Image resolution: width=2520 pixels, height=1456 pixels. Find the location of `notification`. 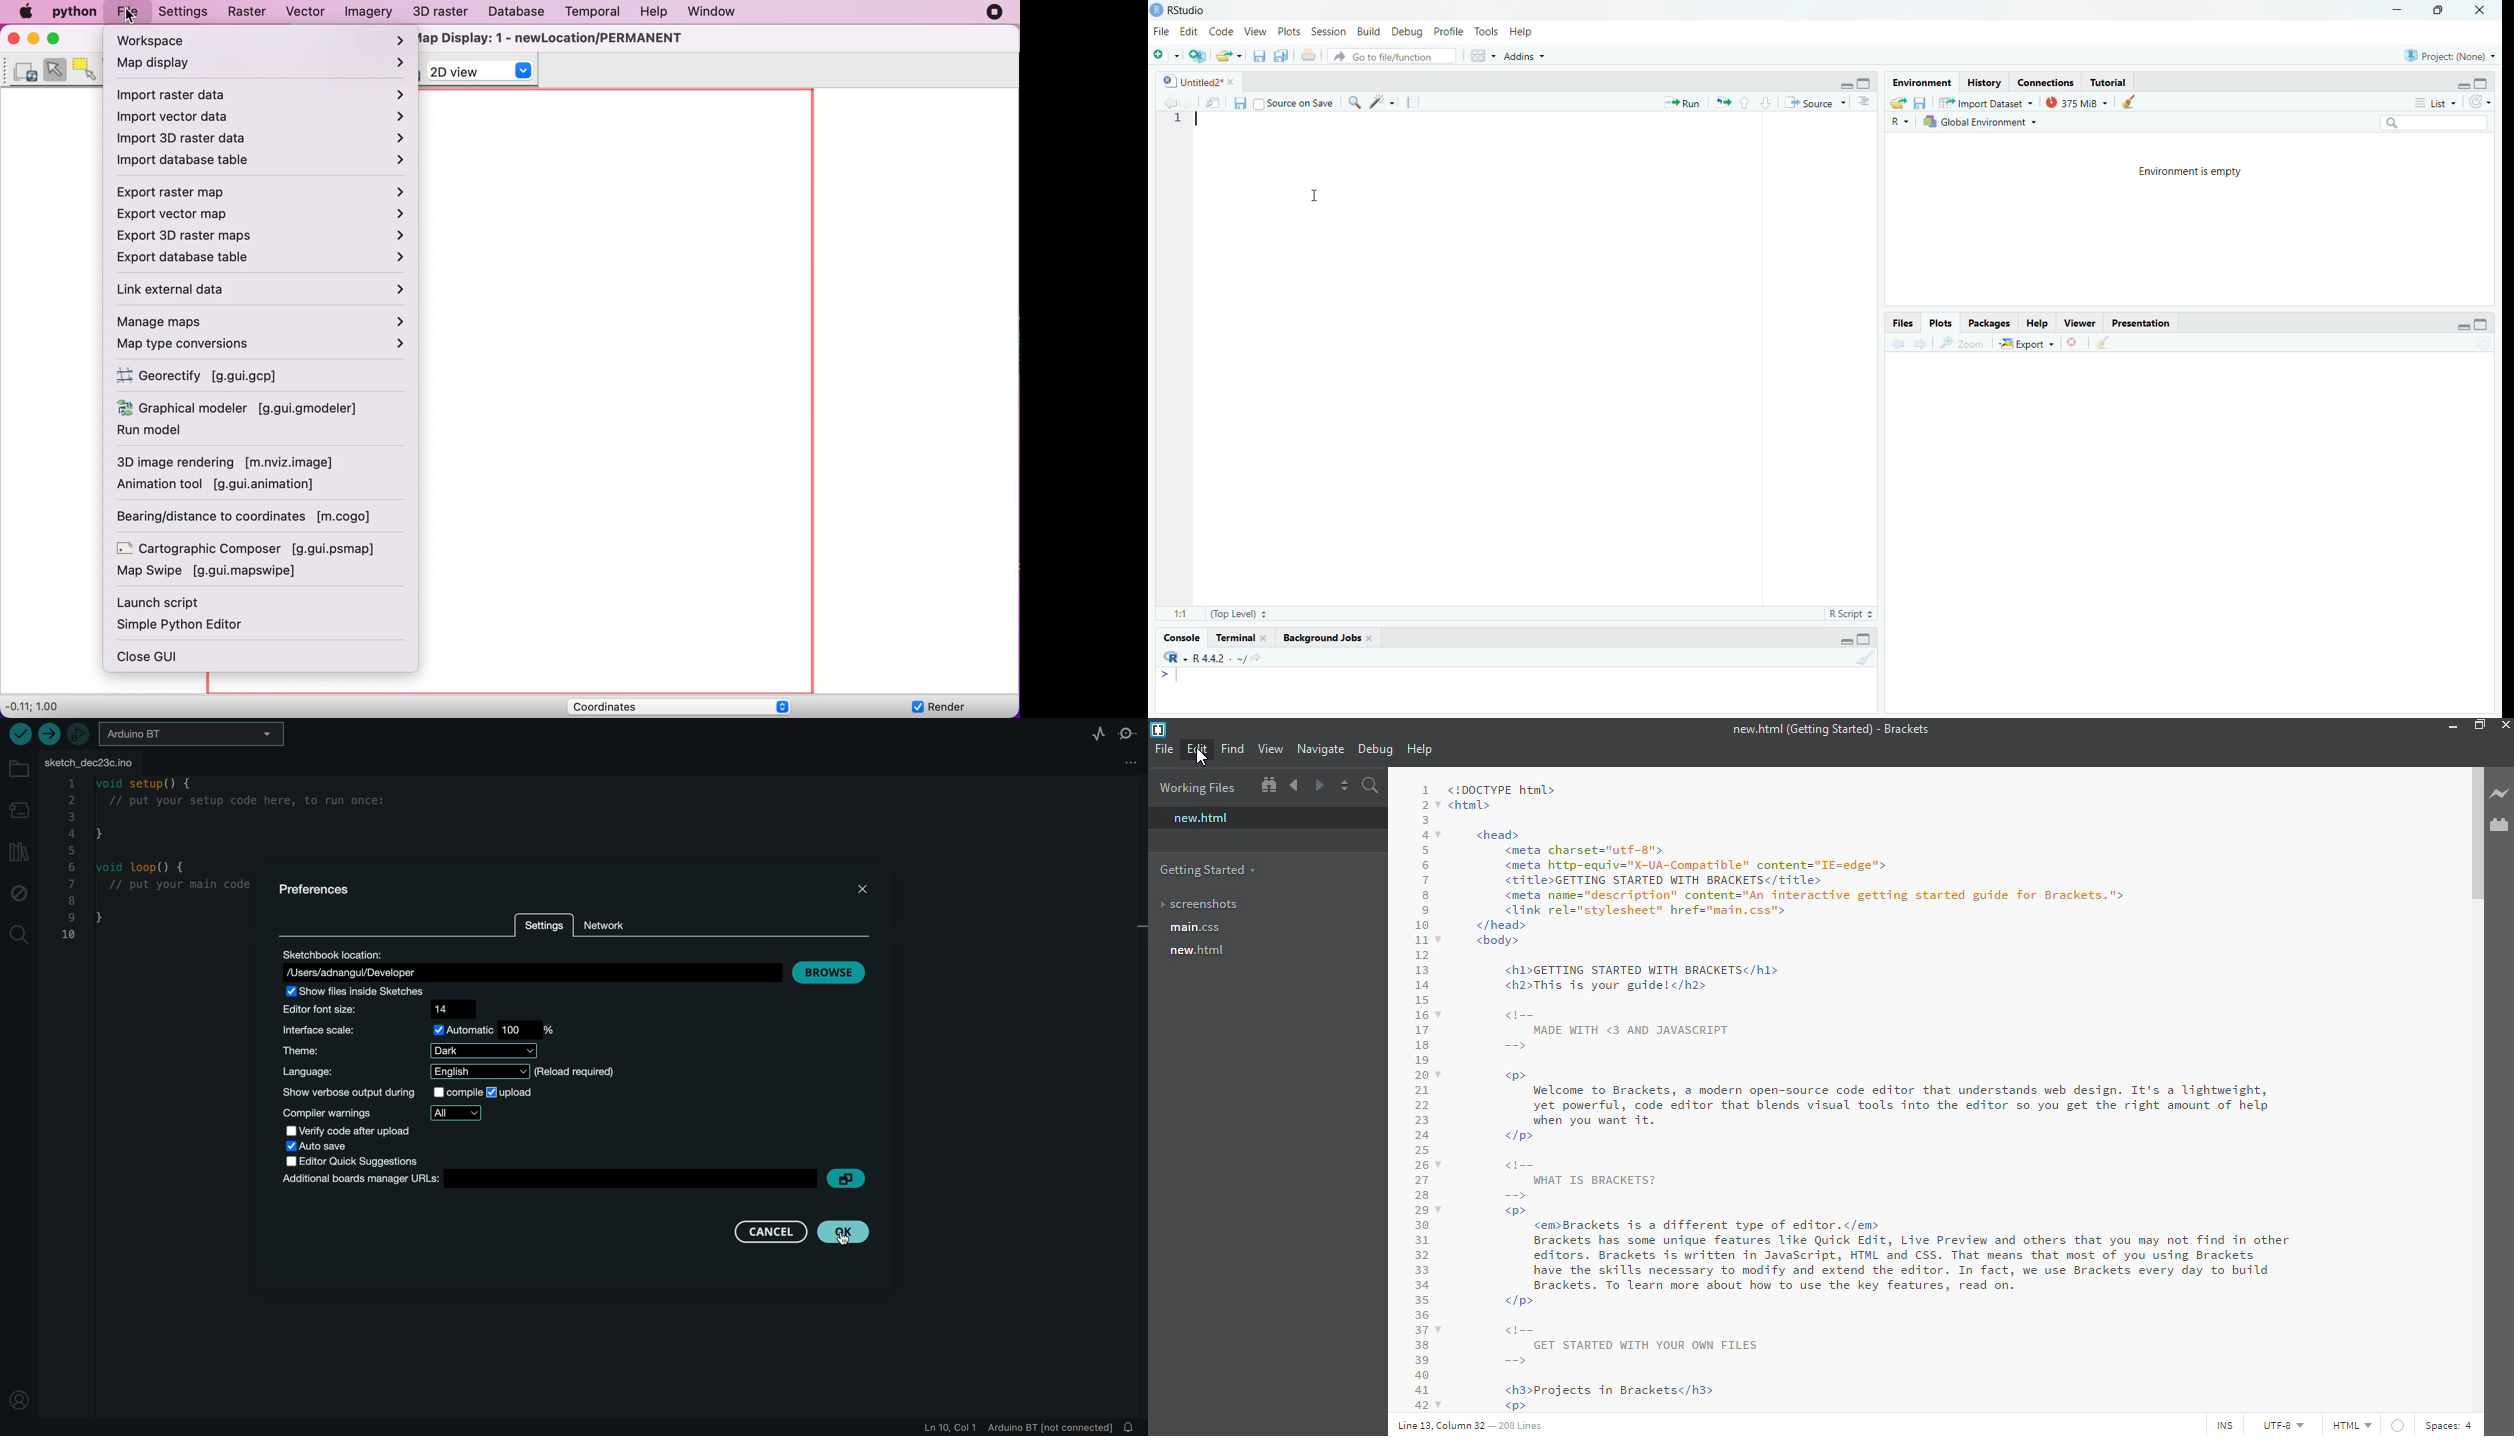

notification is located at coordinates (1134, 1428).